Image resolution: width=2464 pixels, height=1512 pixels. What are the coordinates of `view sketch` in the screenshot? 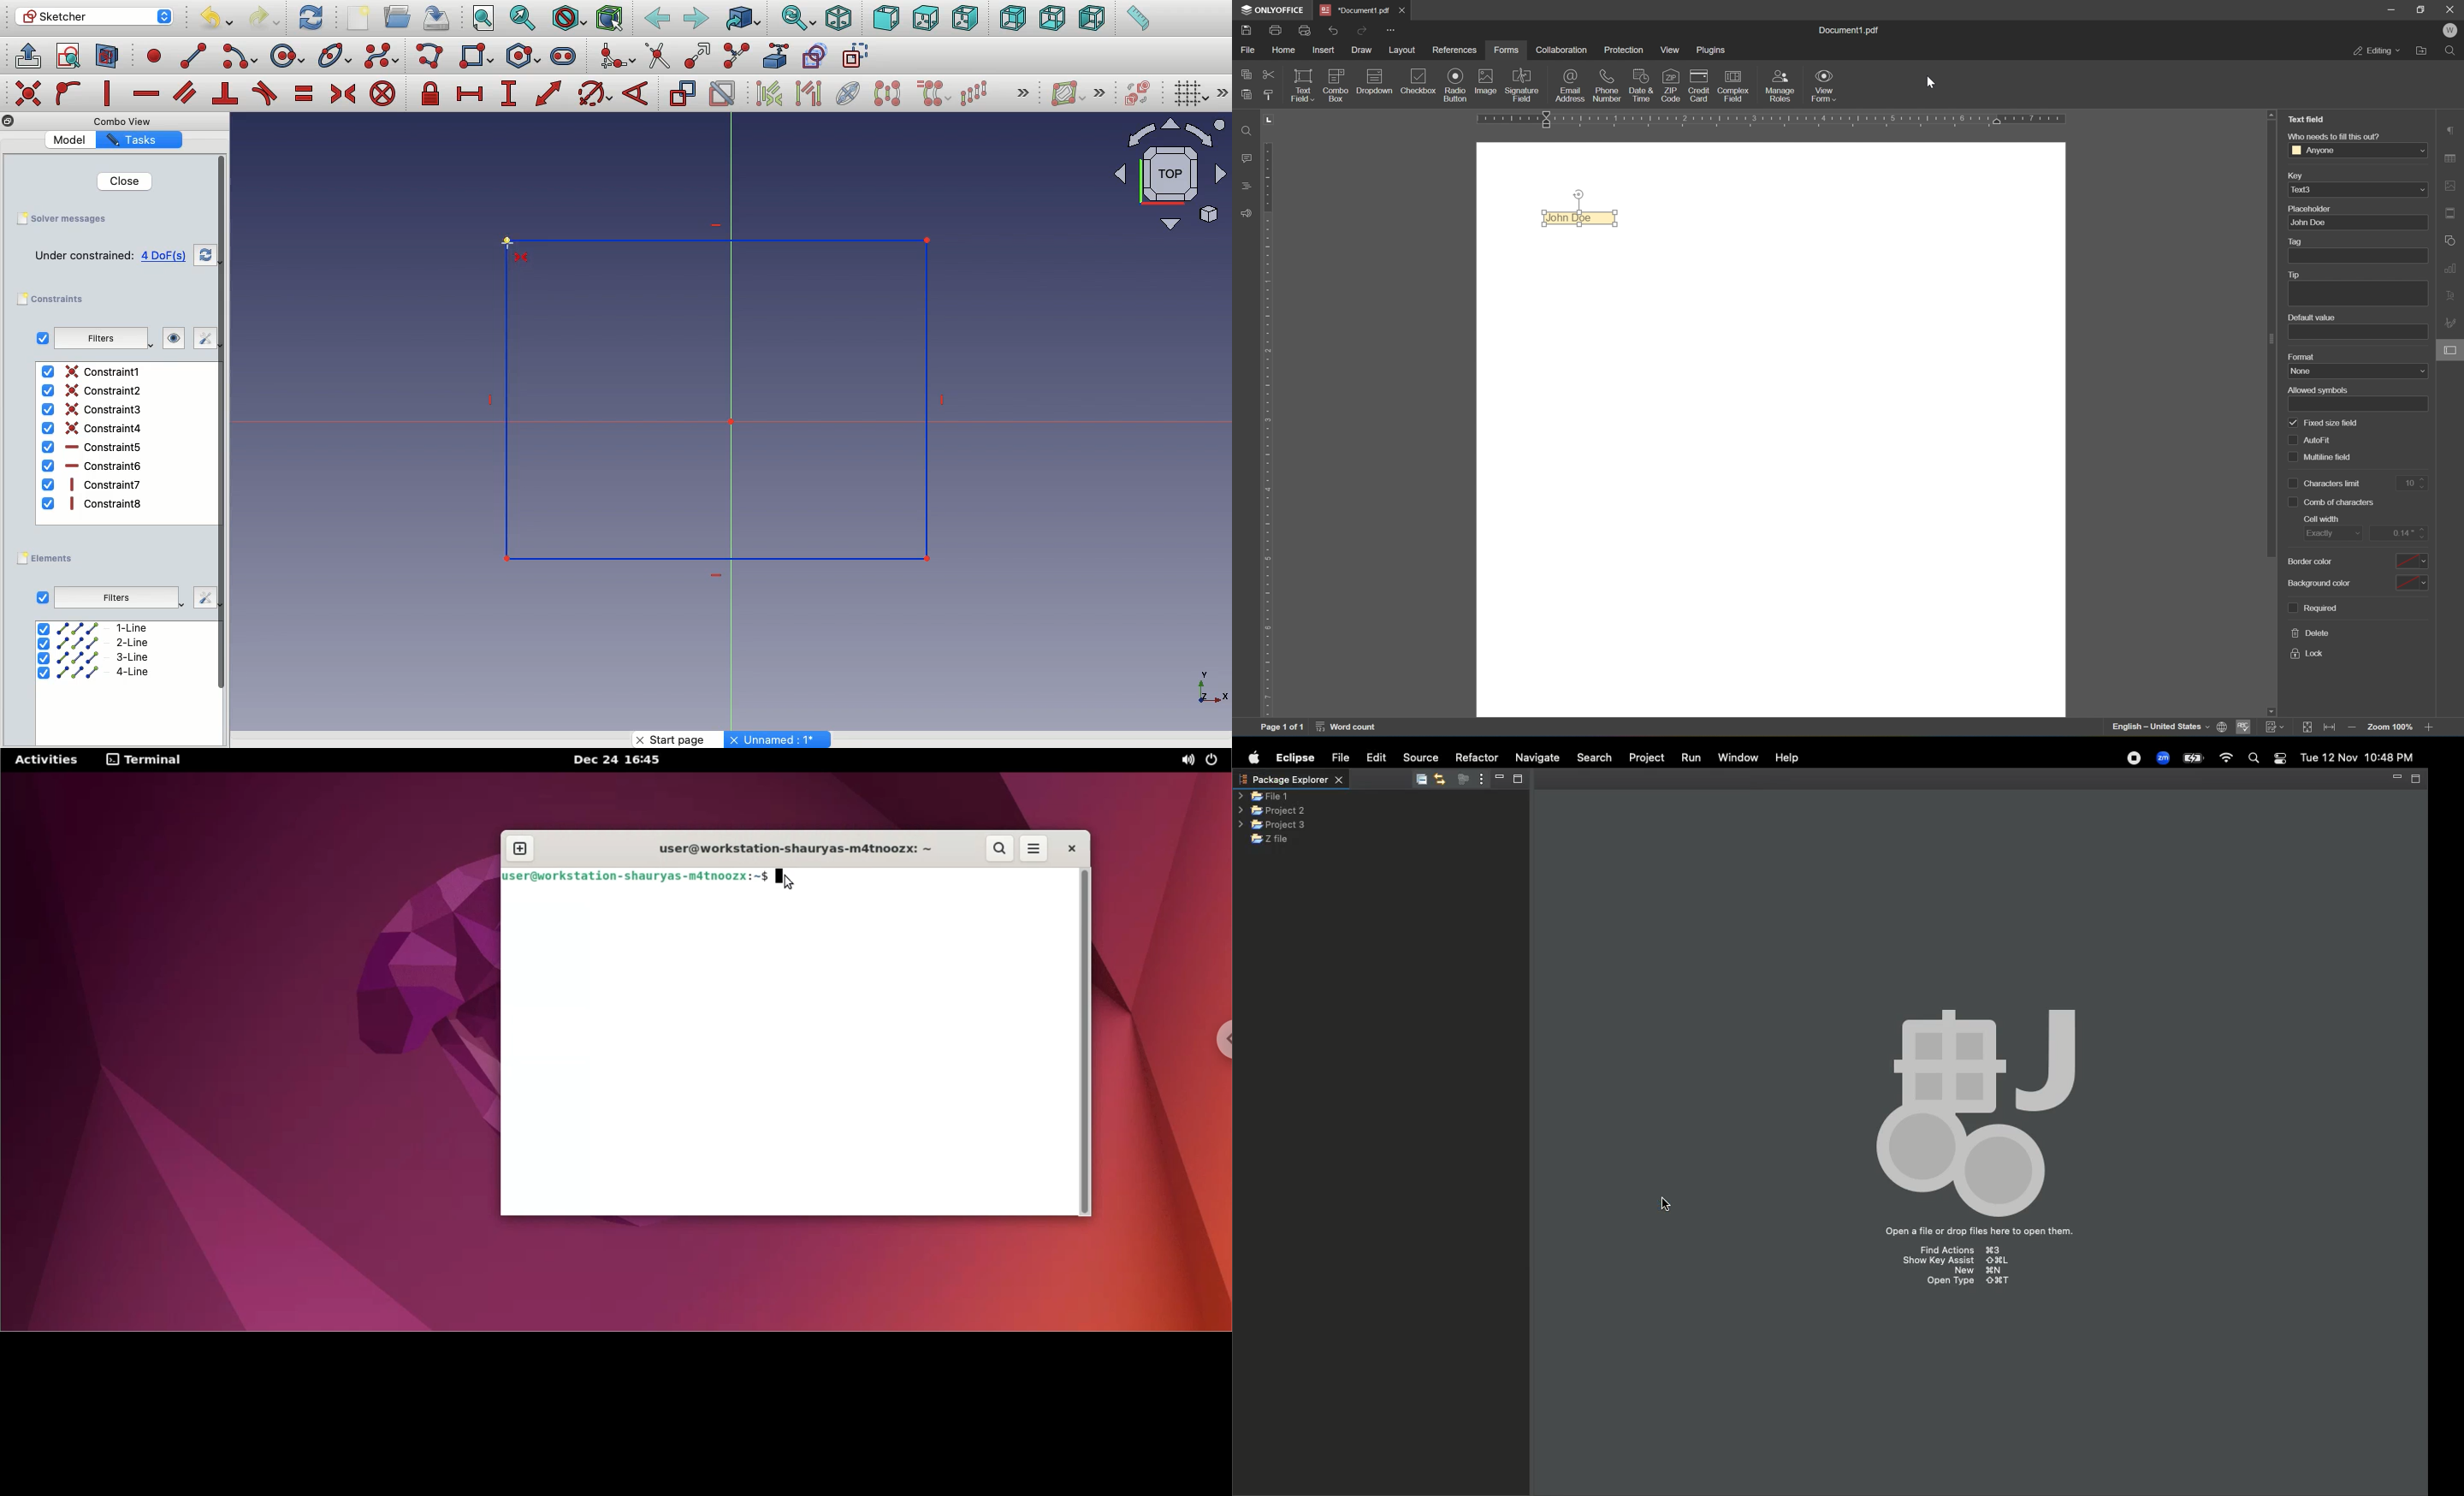 It's located at (71, 57).